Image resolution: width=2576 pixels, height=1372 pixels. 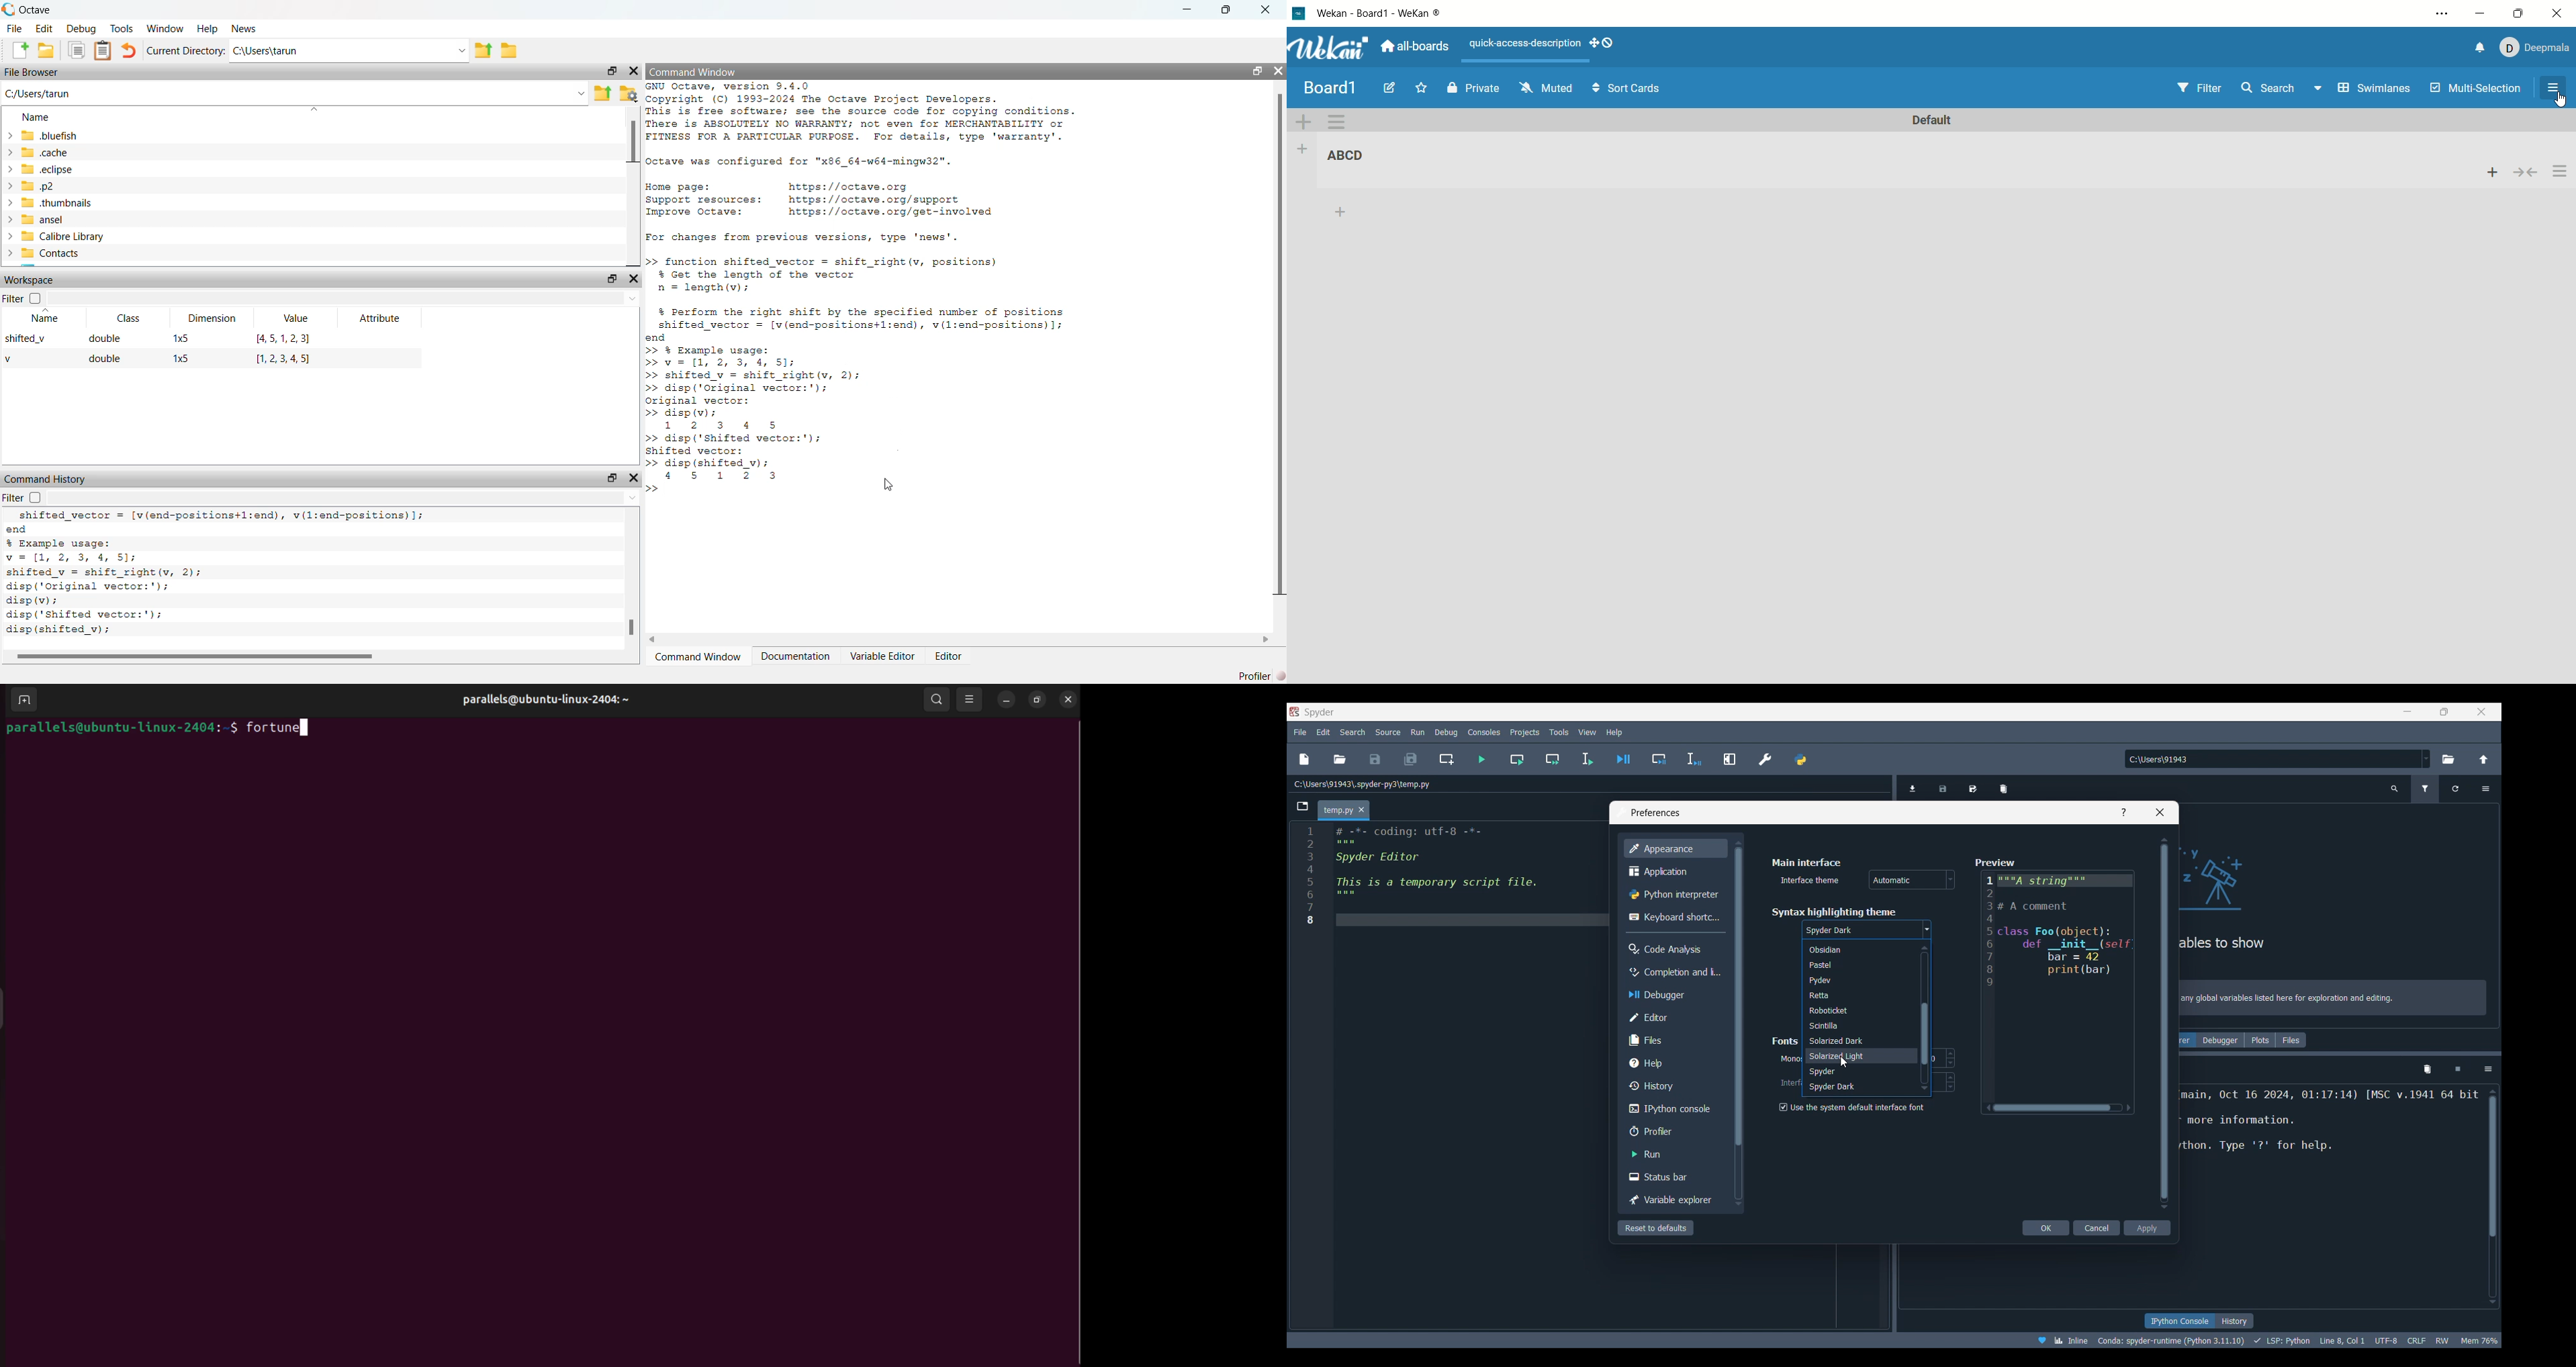 What do you see at coordinates (1265, 640) in the screenshot?
I see `move right` at bounding box center [1265, 640].